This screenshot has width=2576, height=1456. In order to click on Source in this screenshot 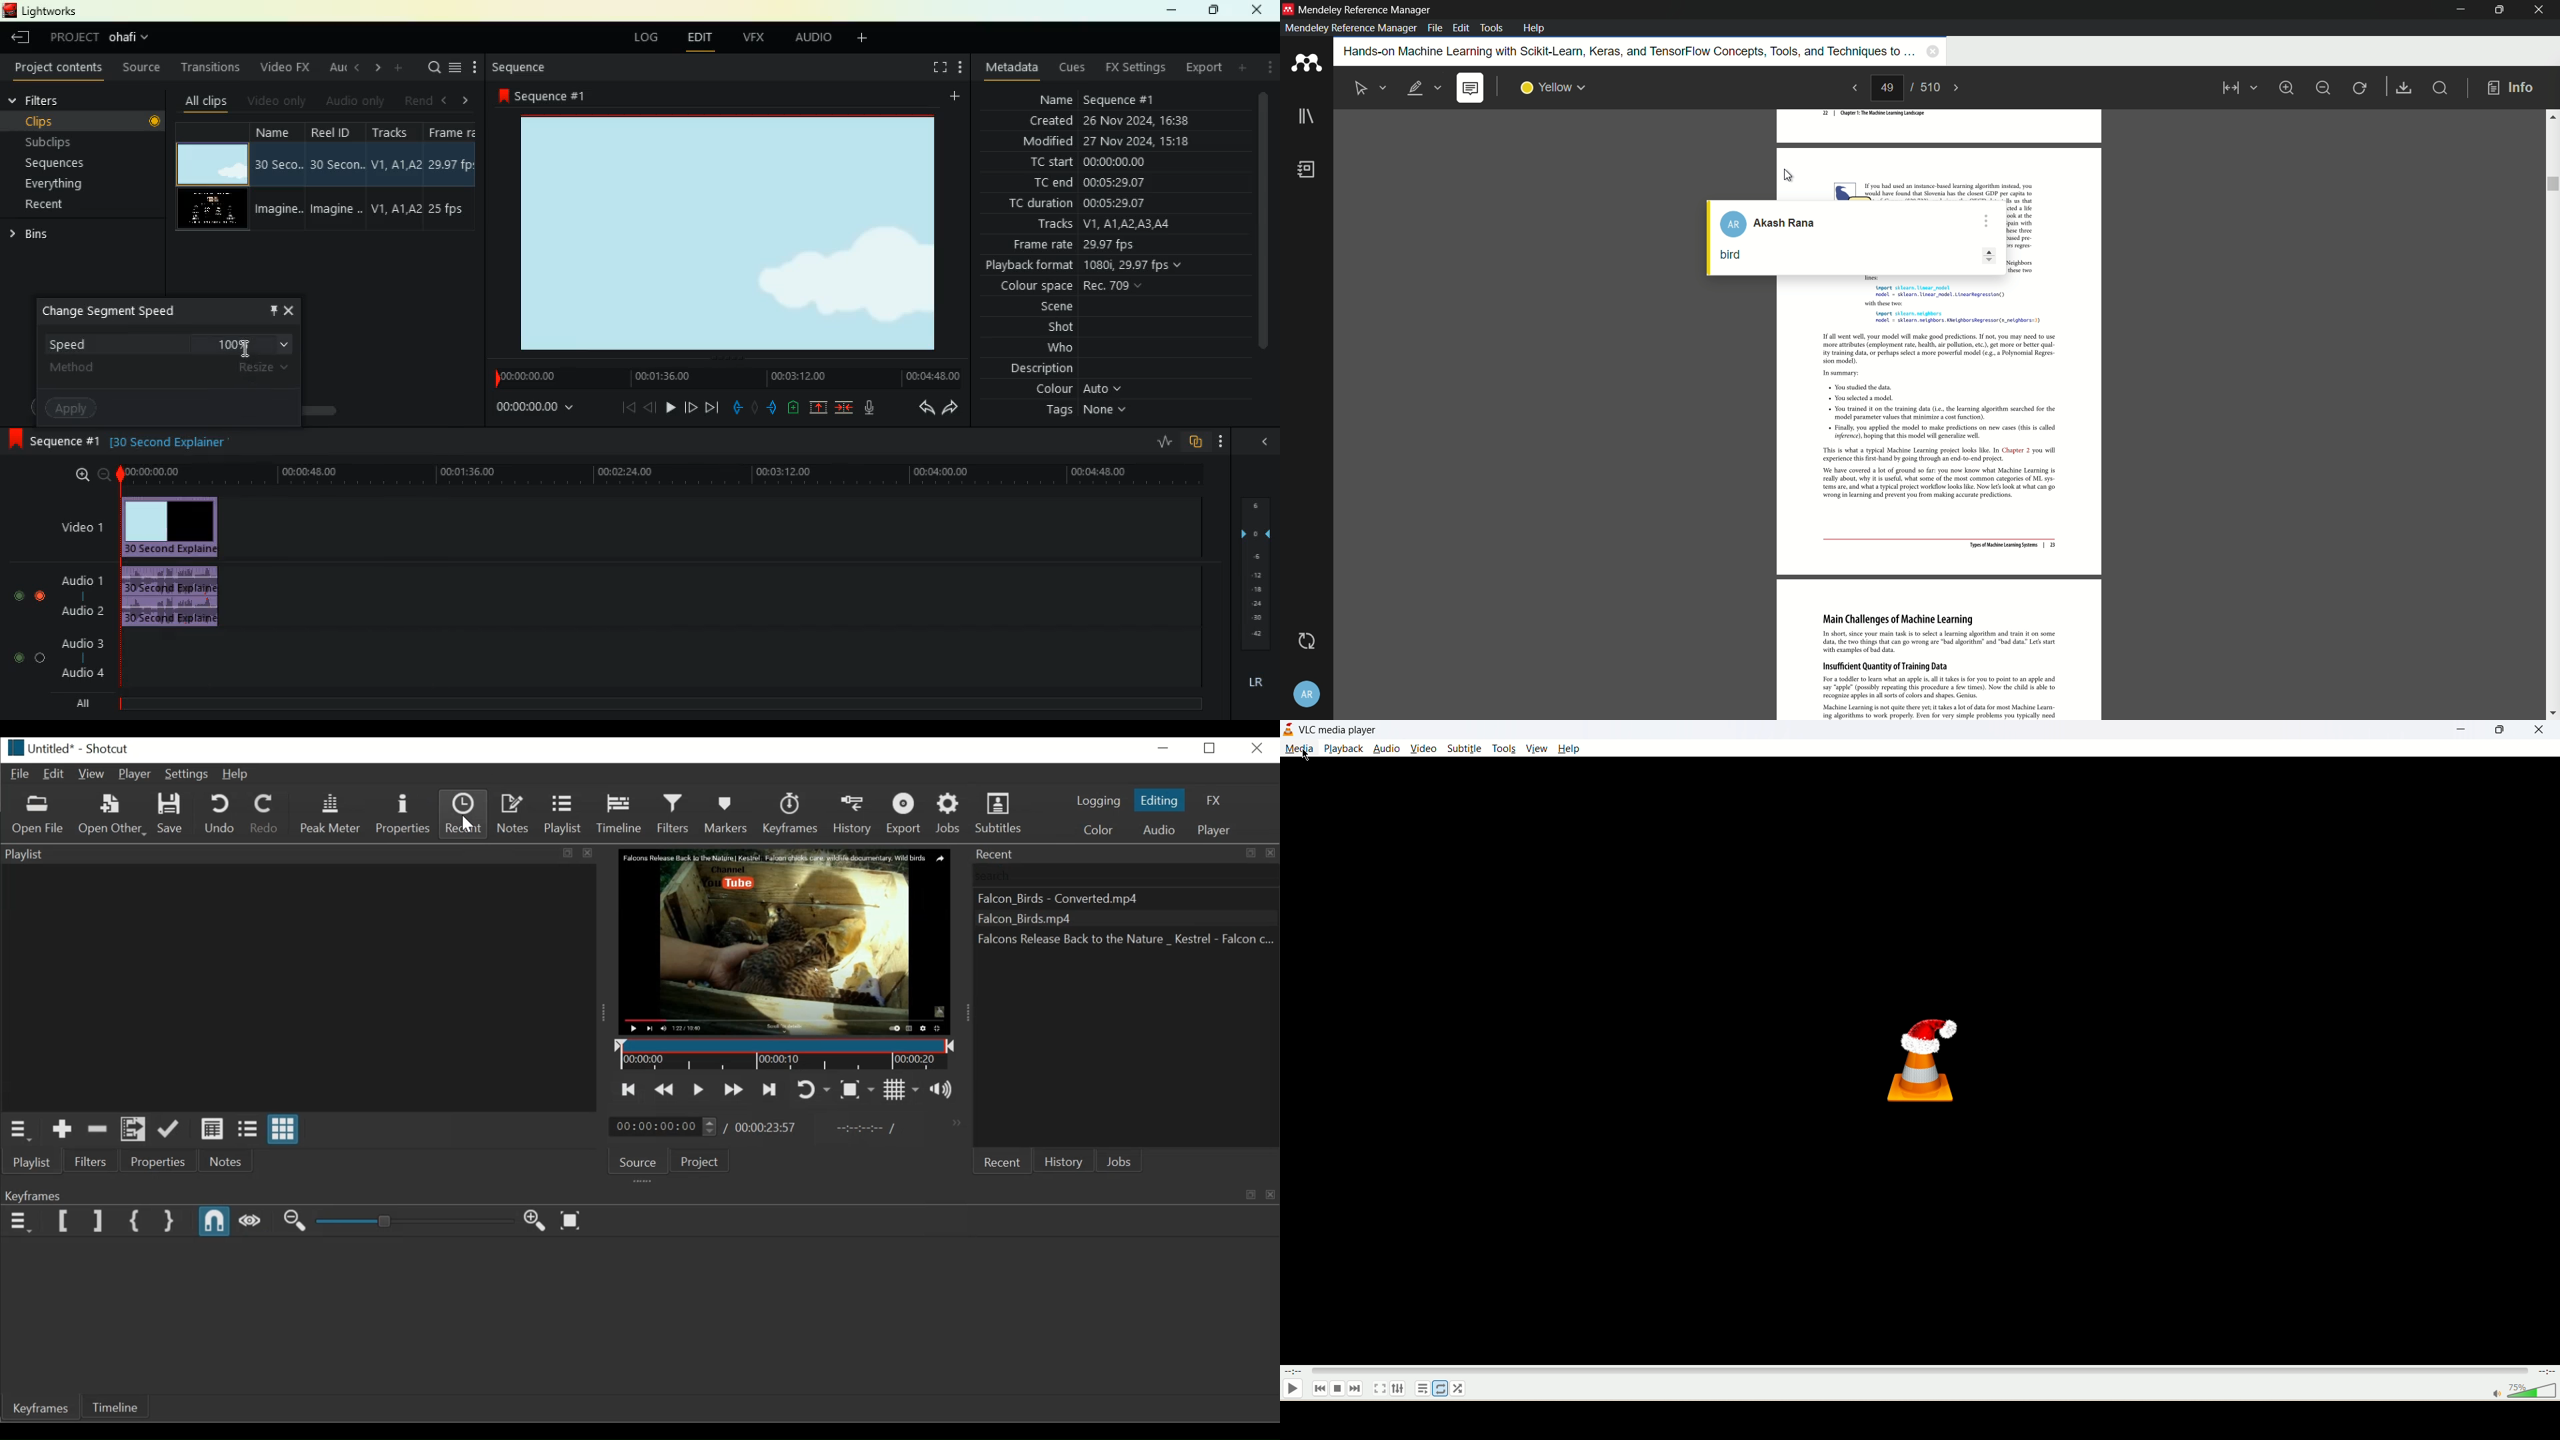, I will do `click(639, 1161)`.